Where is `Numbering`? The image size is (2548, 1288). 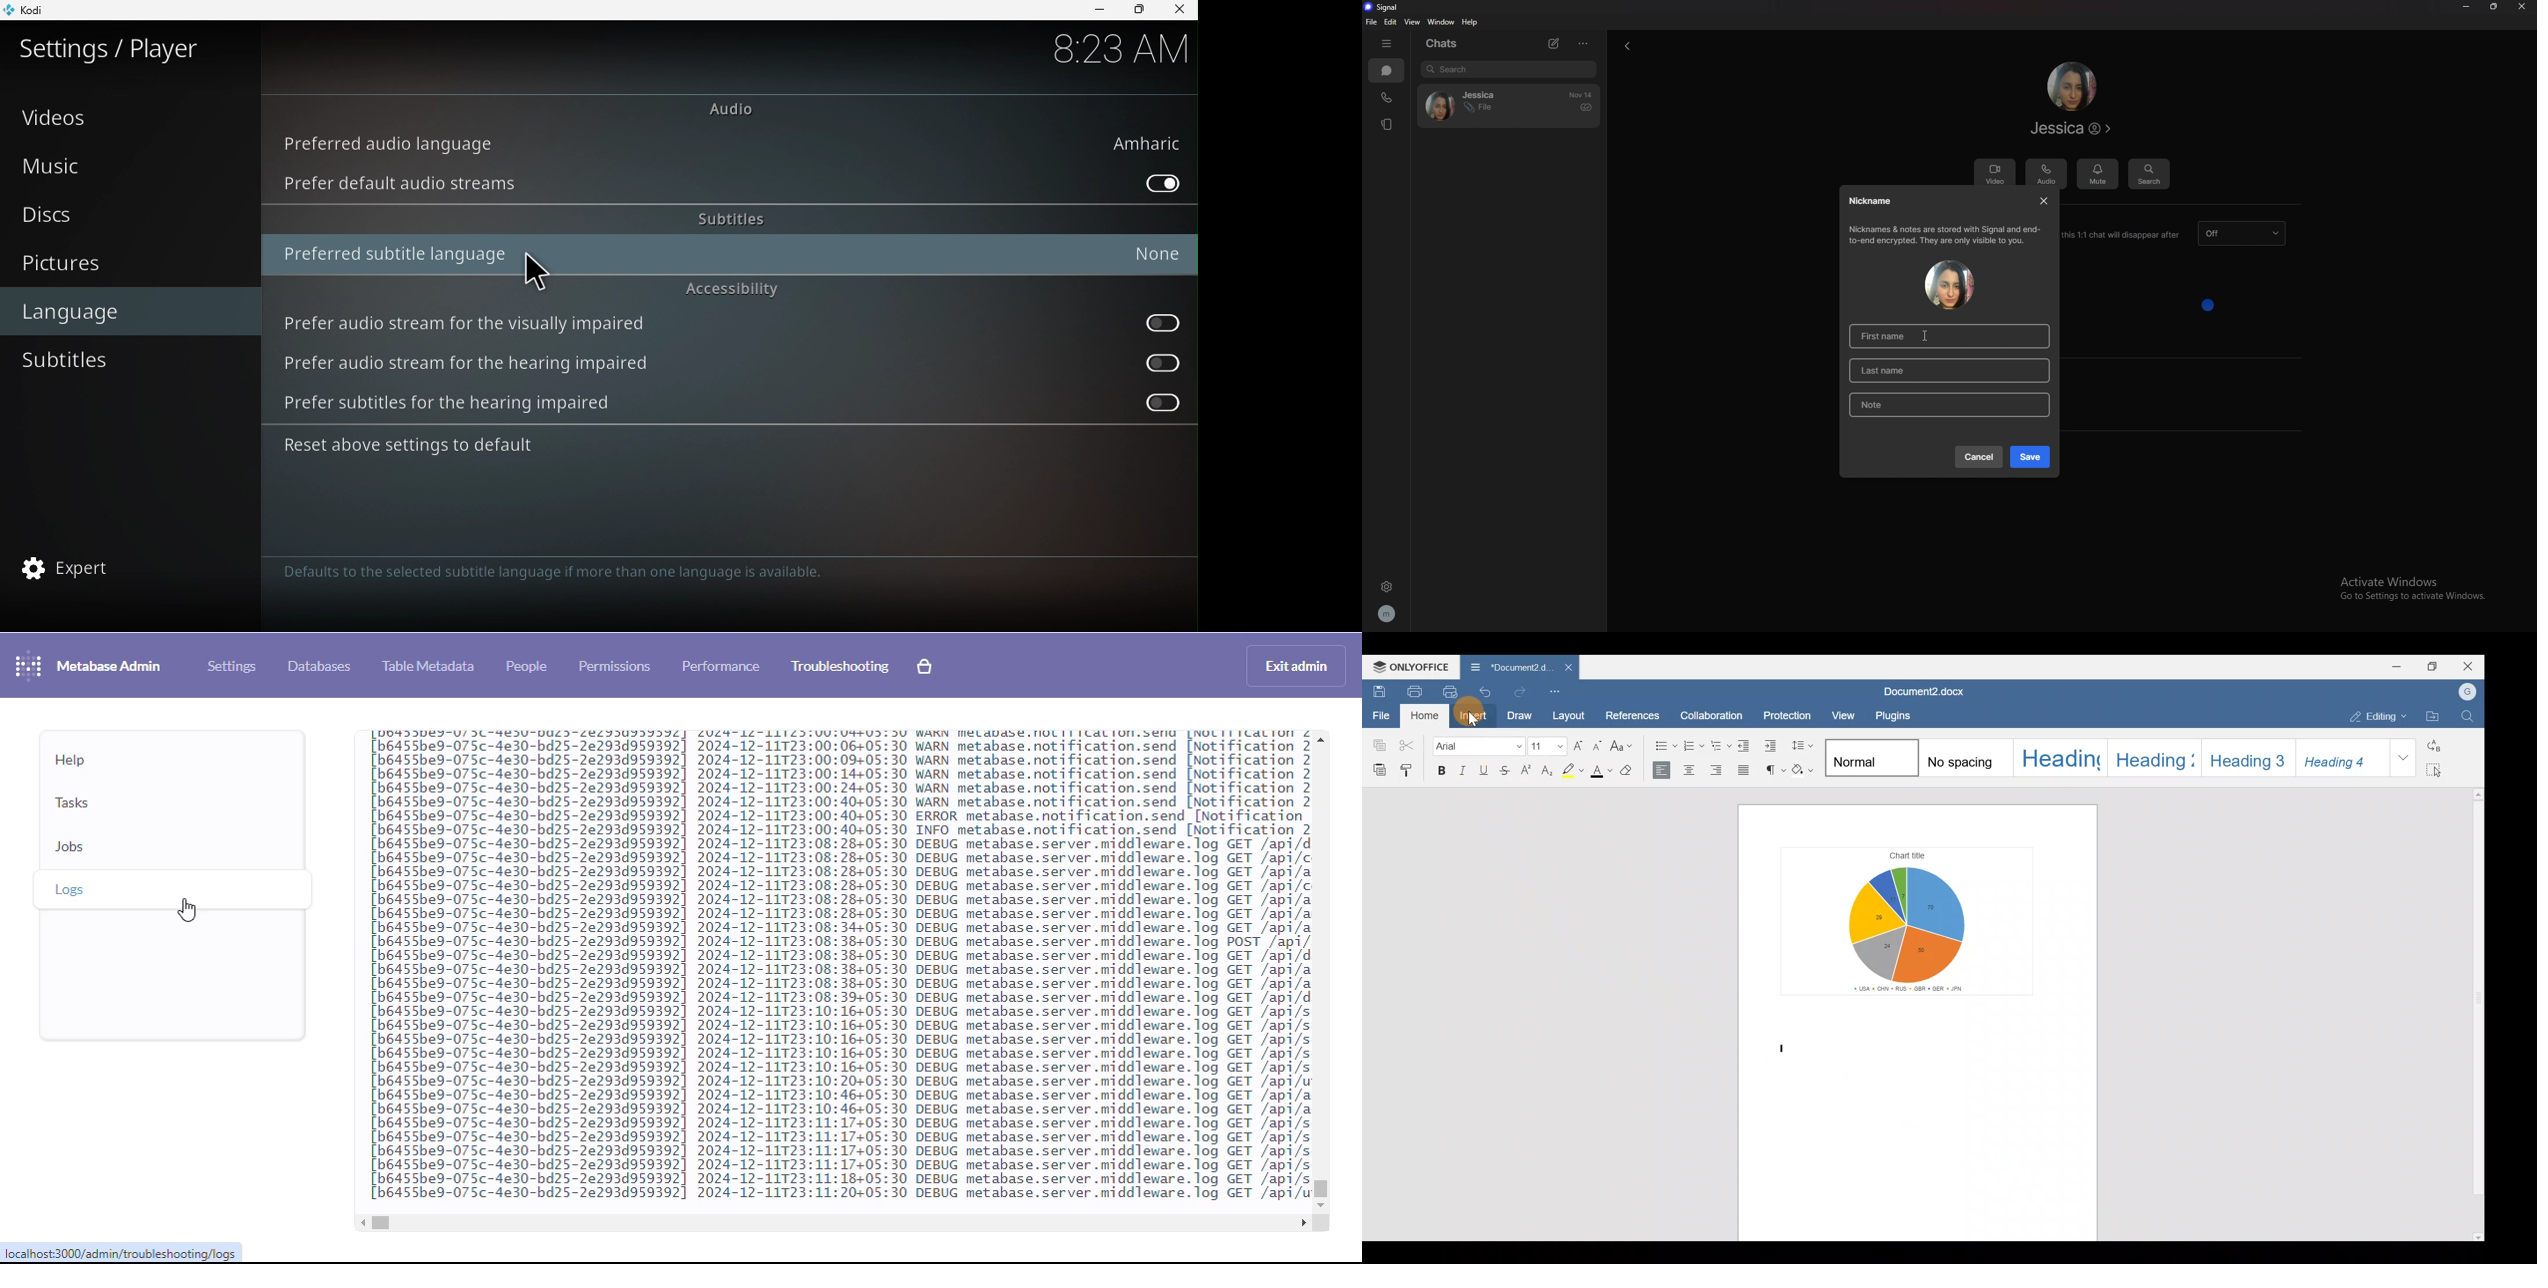 Numbering is located at coordinates (1693, 745).